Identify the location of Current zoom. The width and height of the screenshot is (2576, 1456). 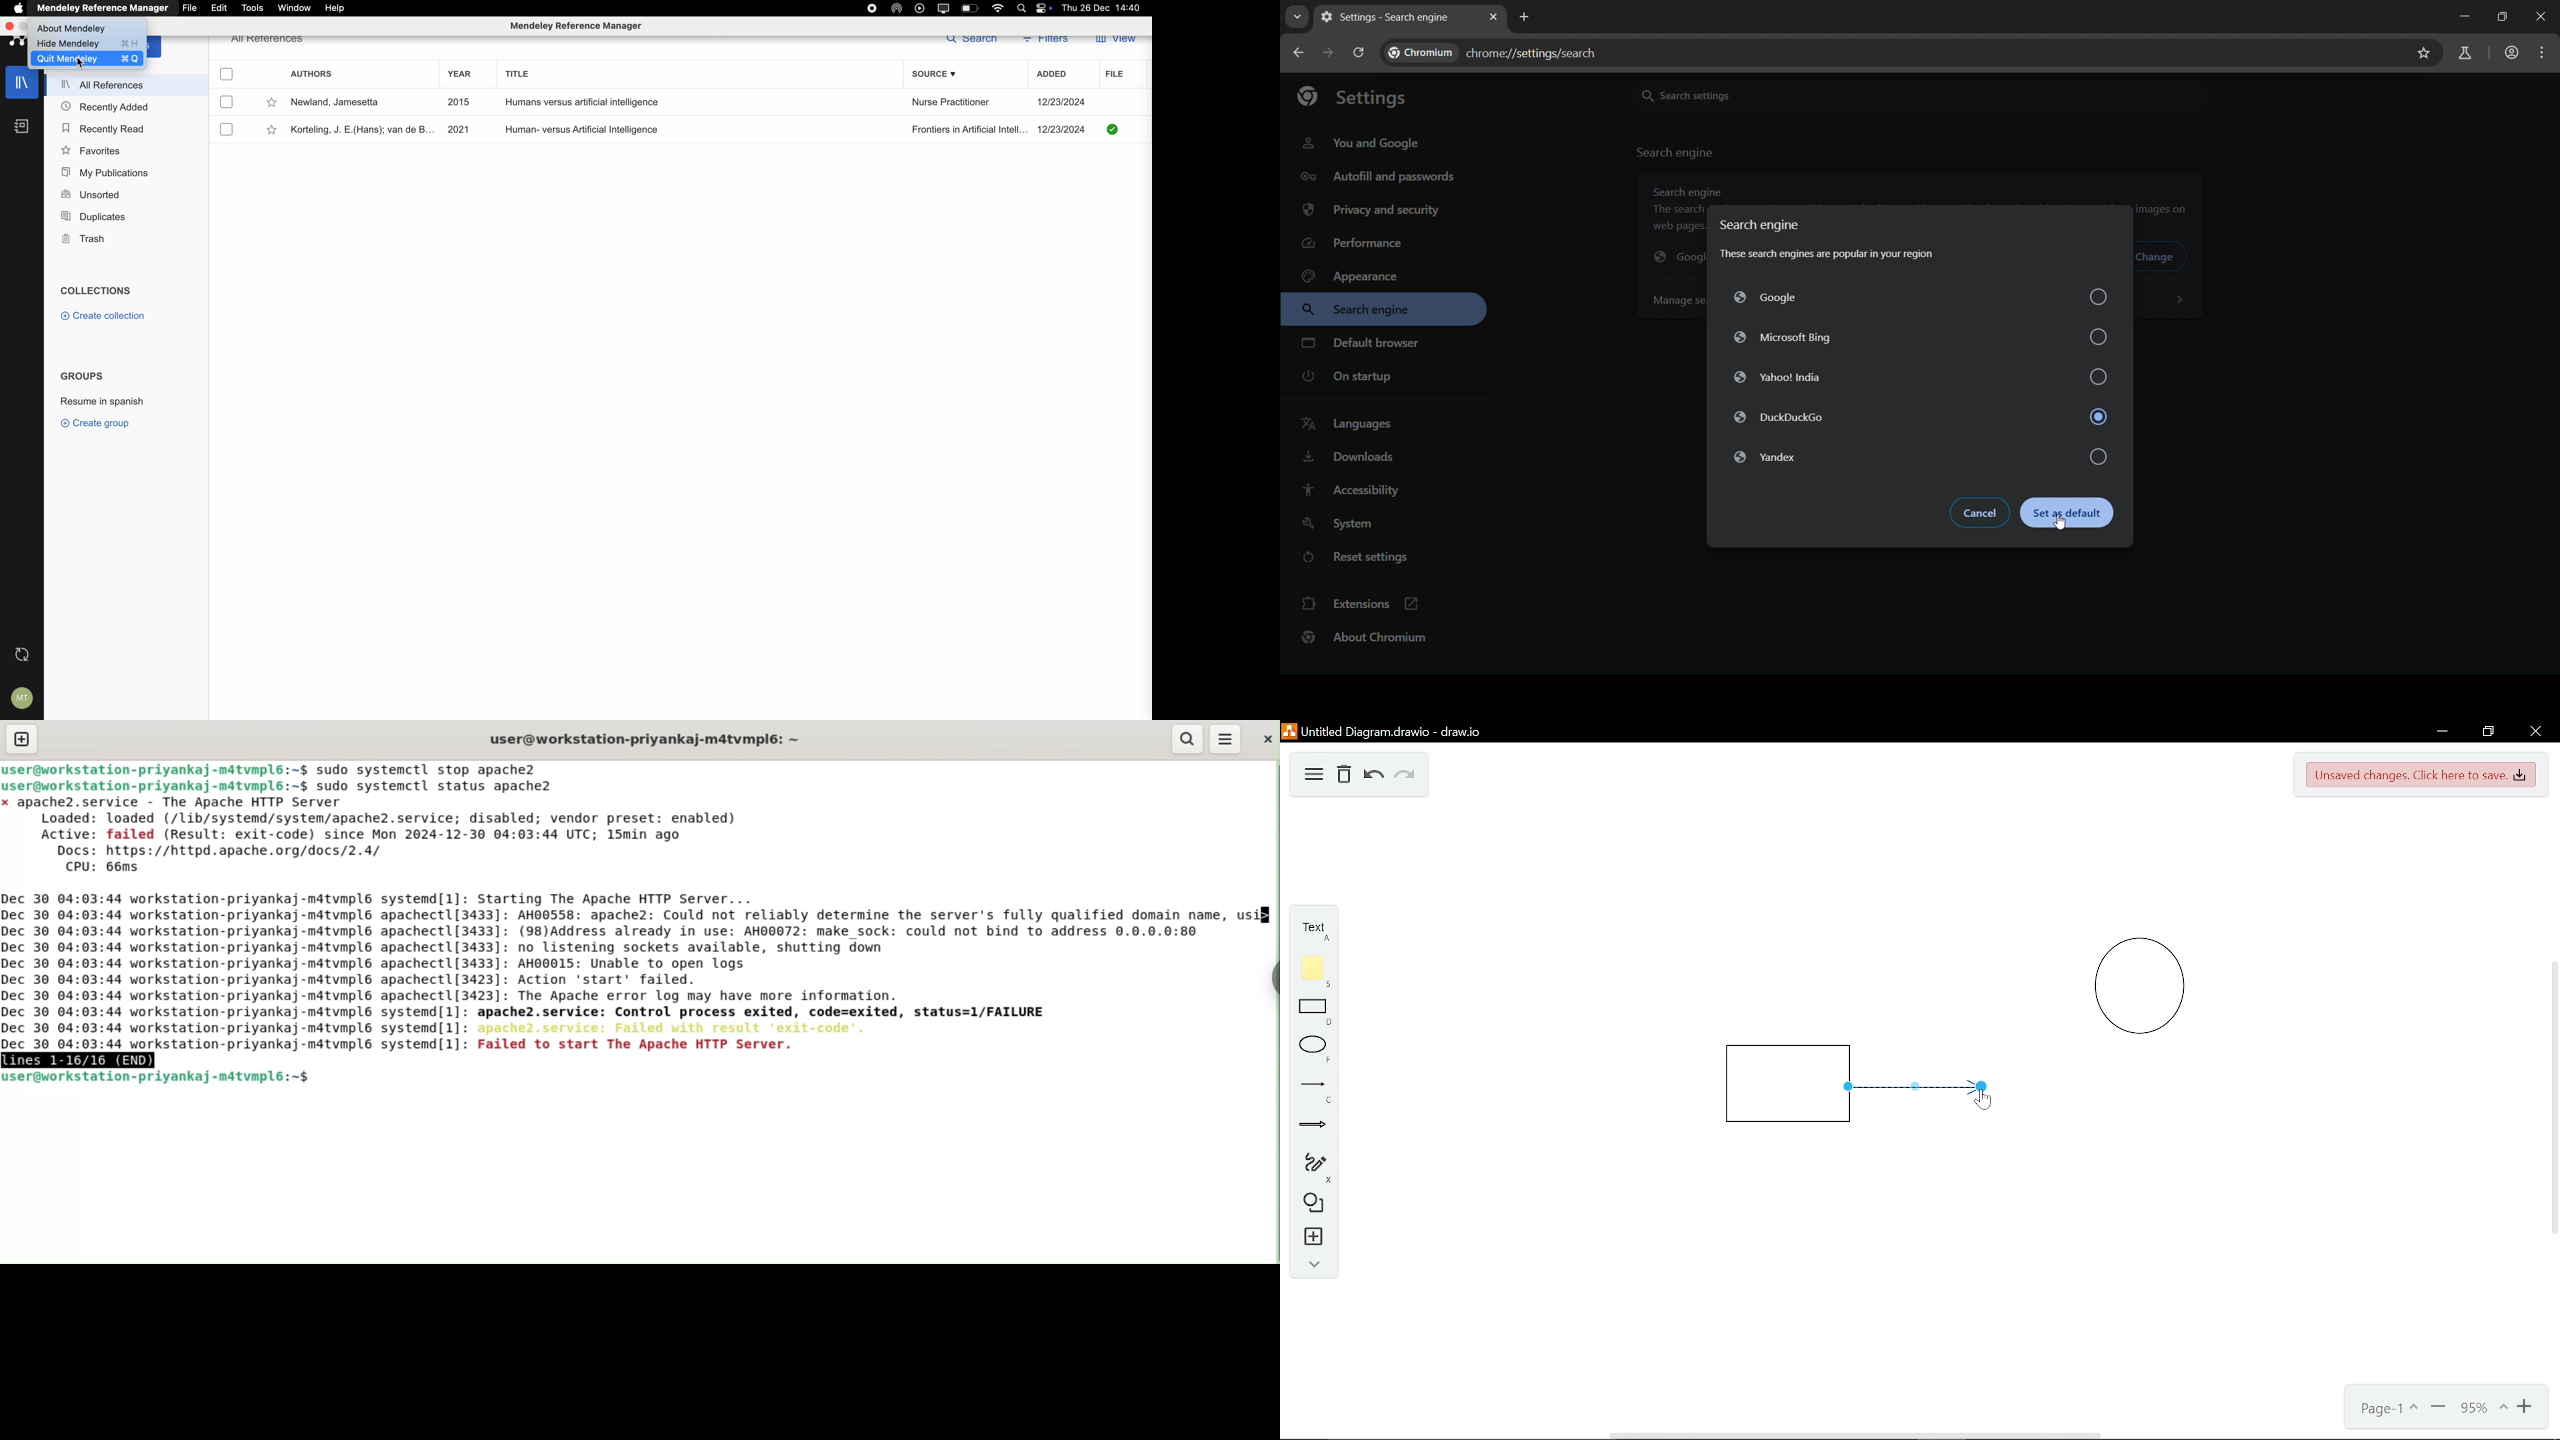
(2482, 1408).